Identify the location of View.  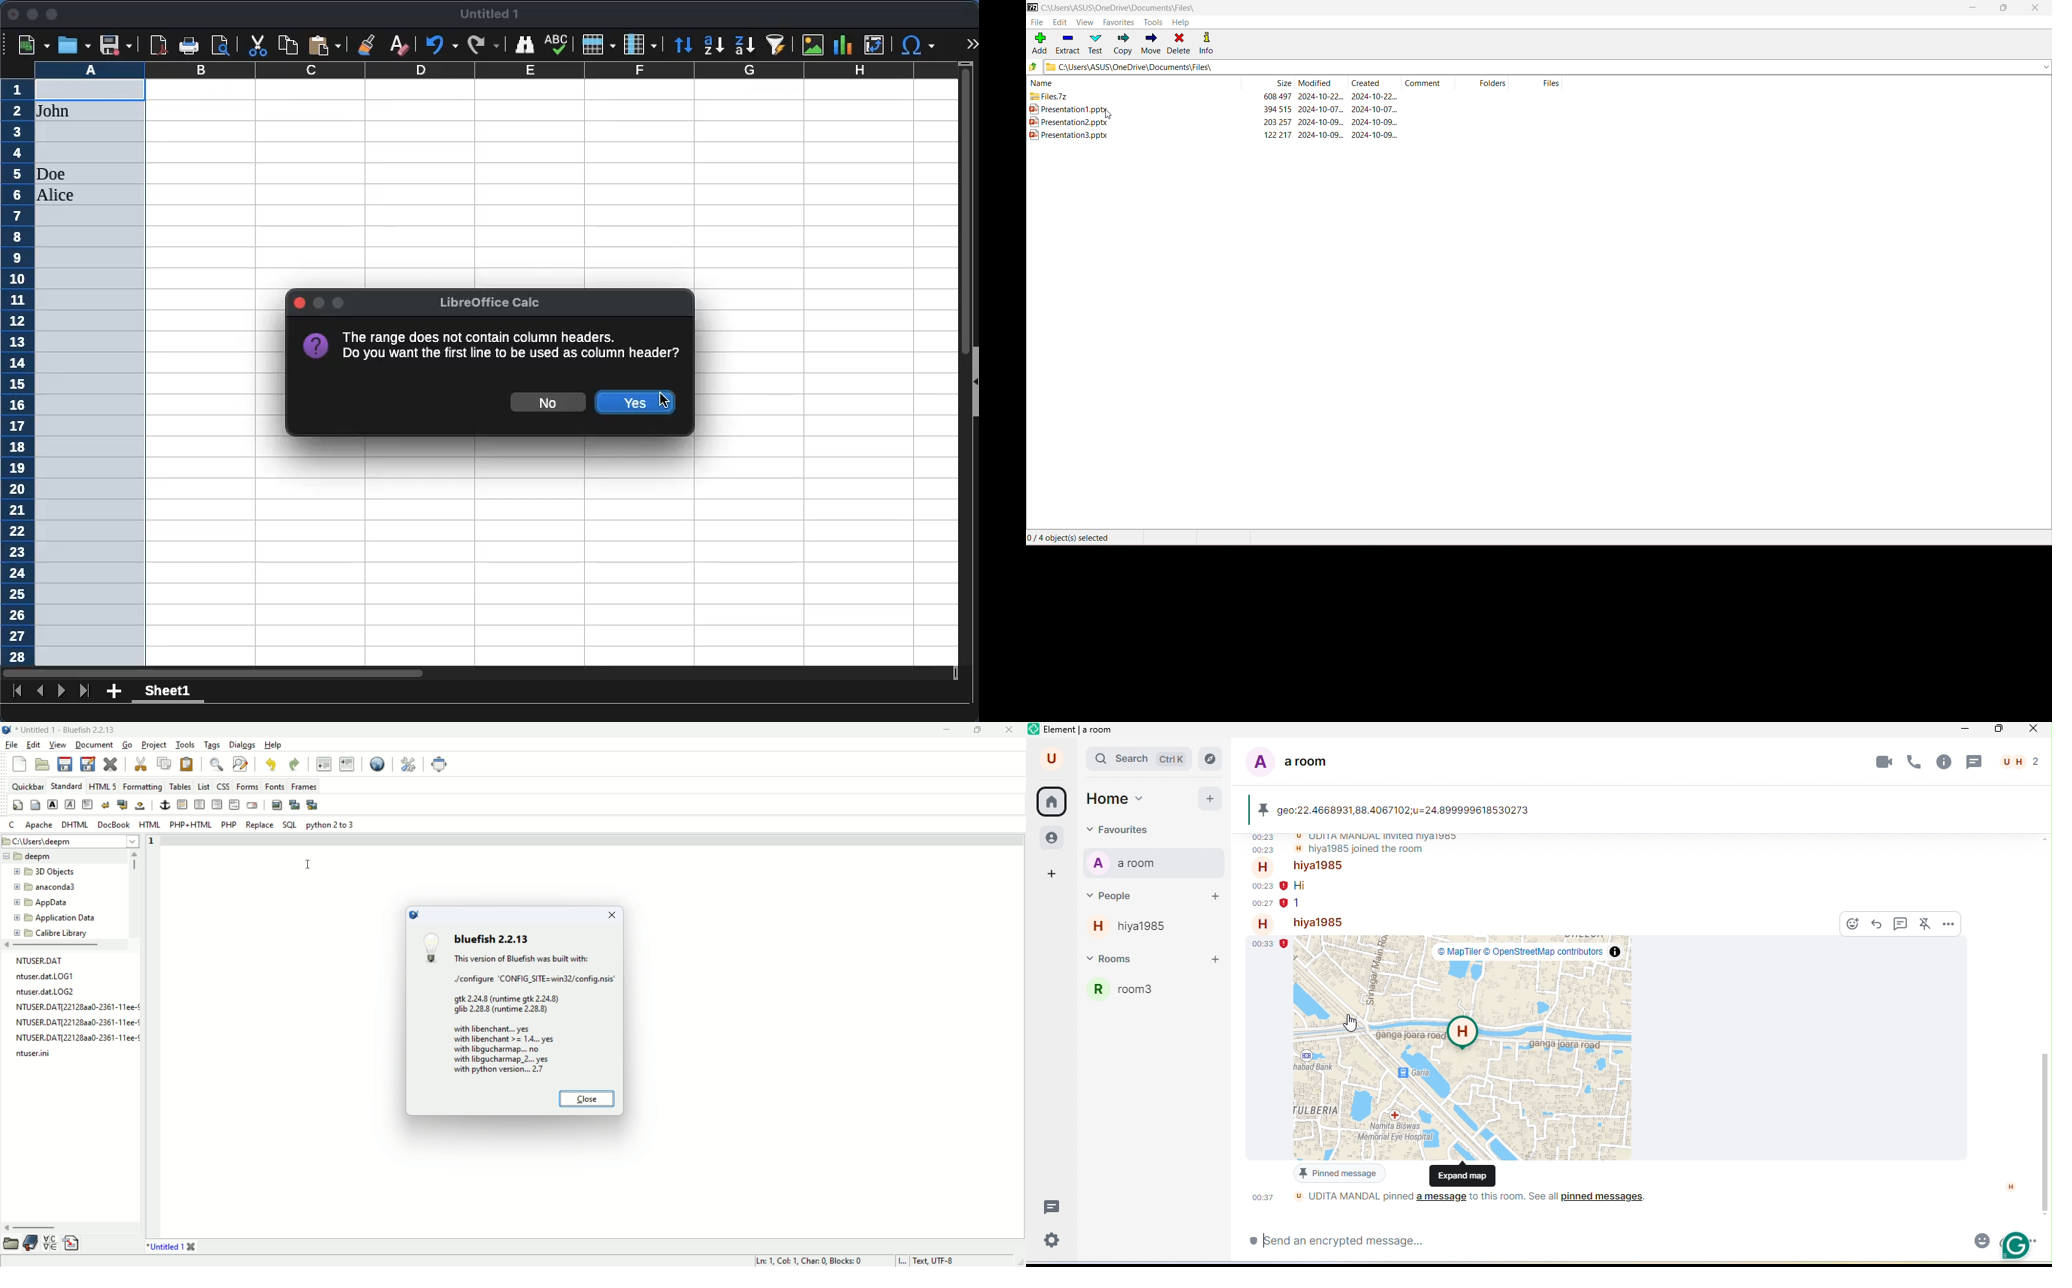
(1085, 22).